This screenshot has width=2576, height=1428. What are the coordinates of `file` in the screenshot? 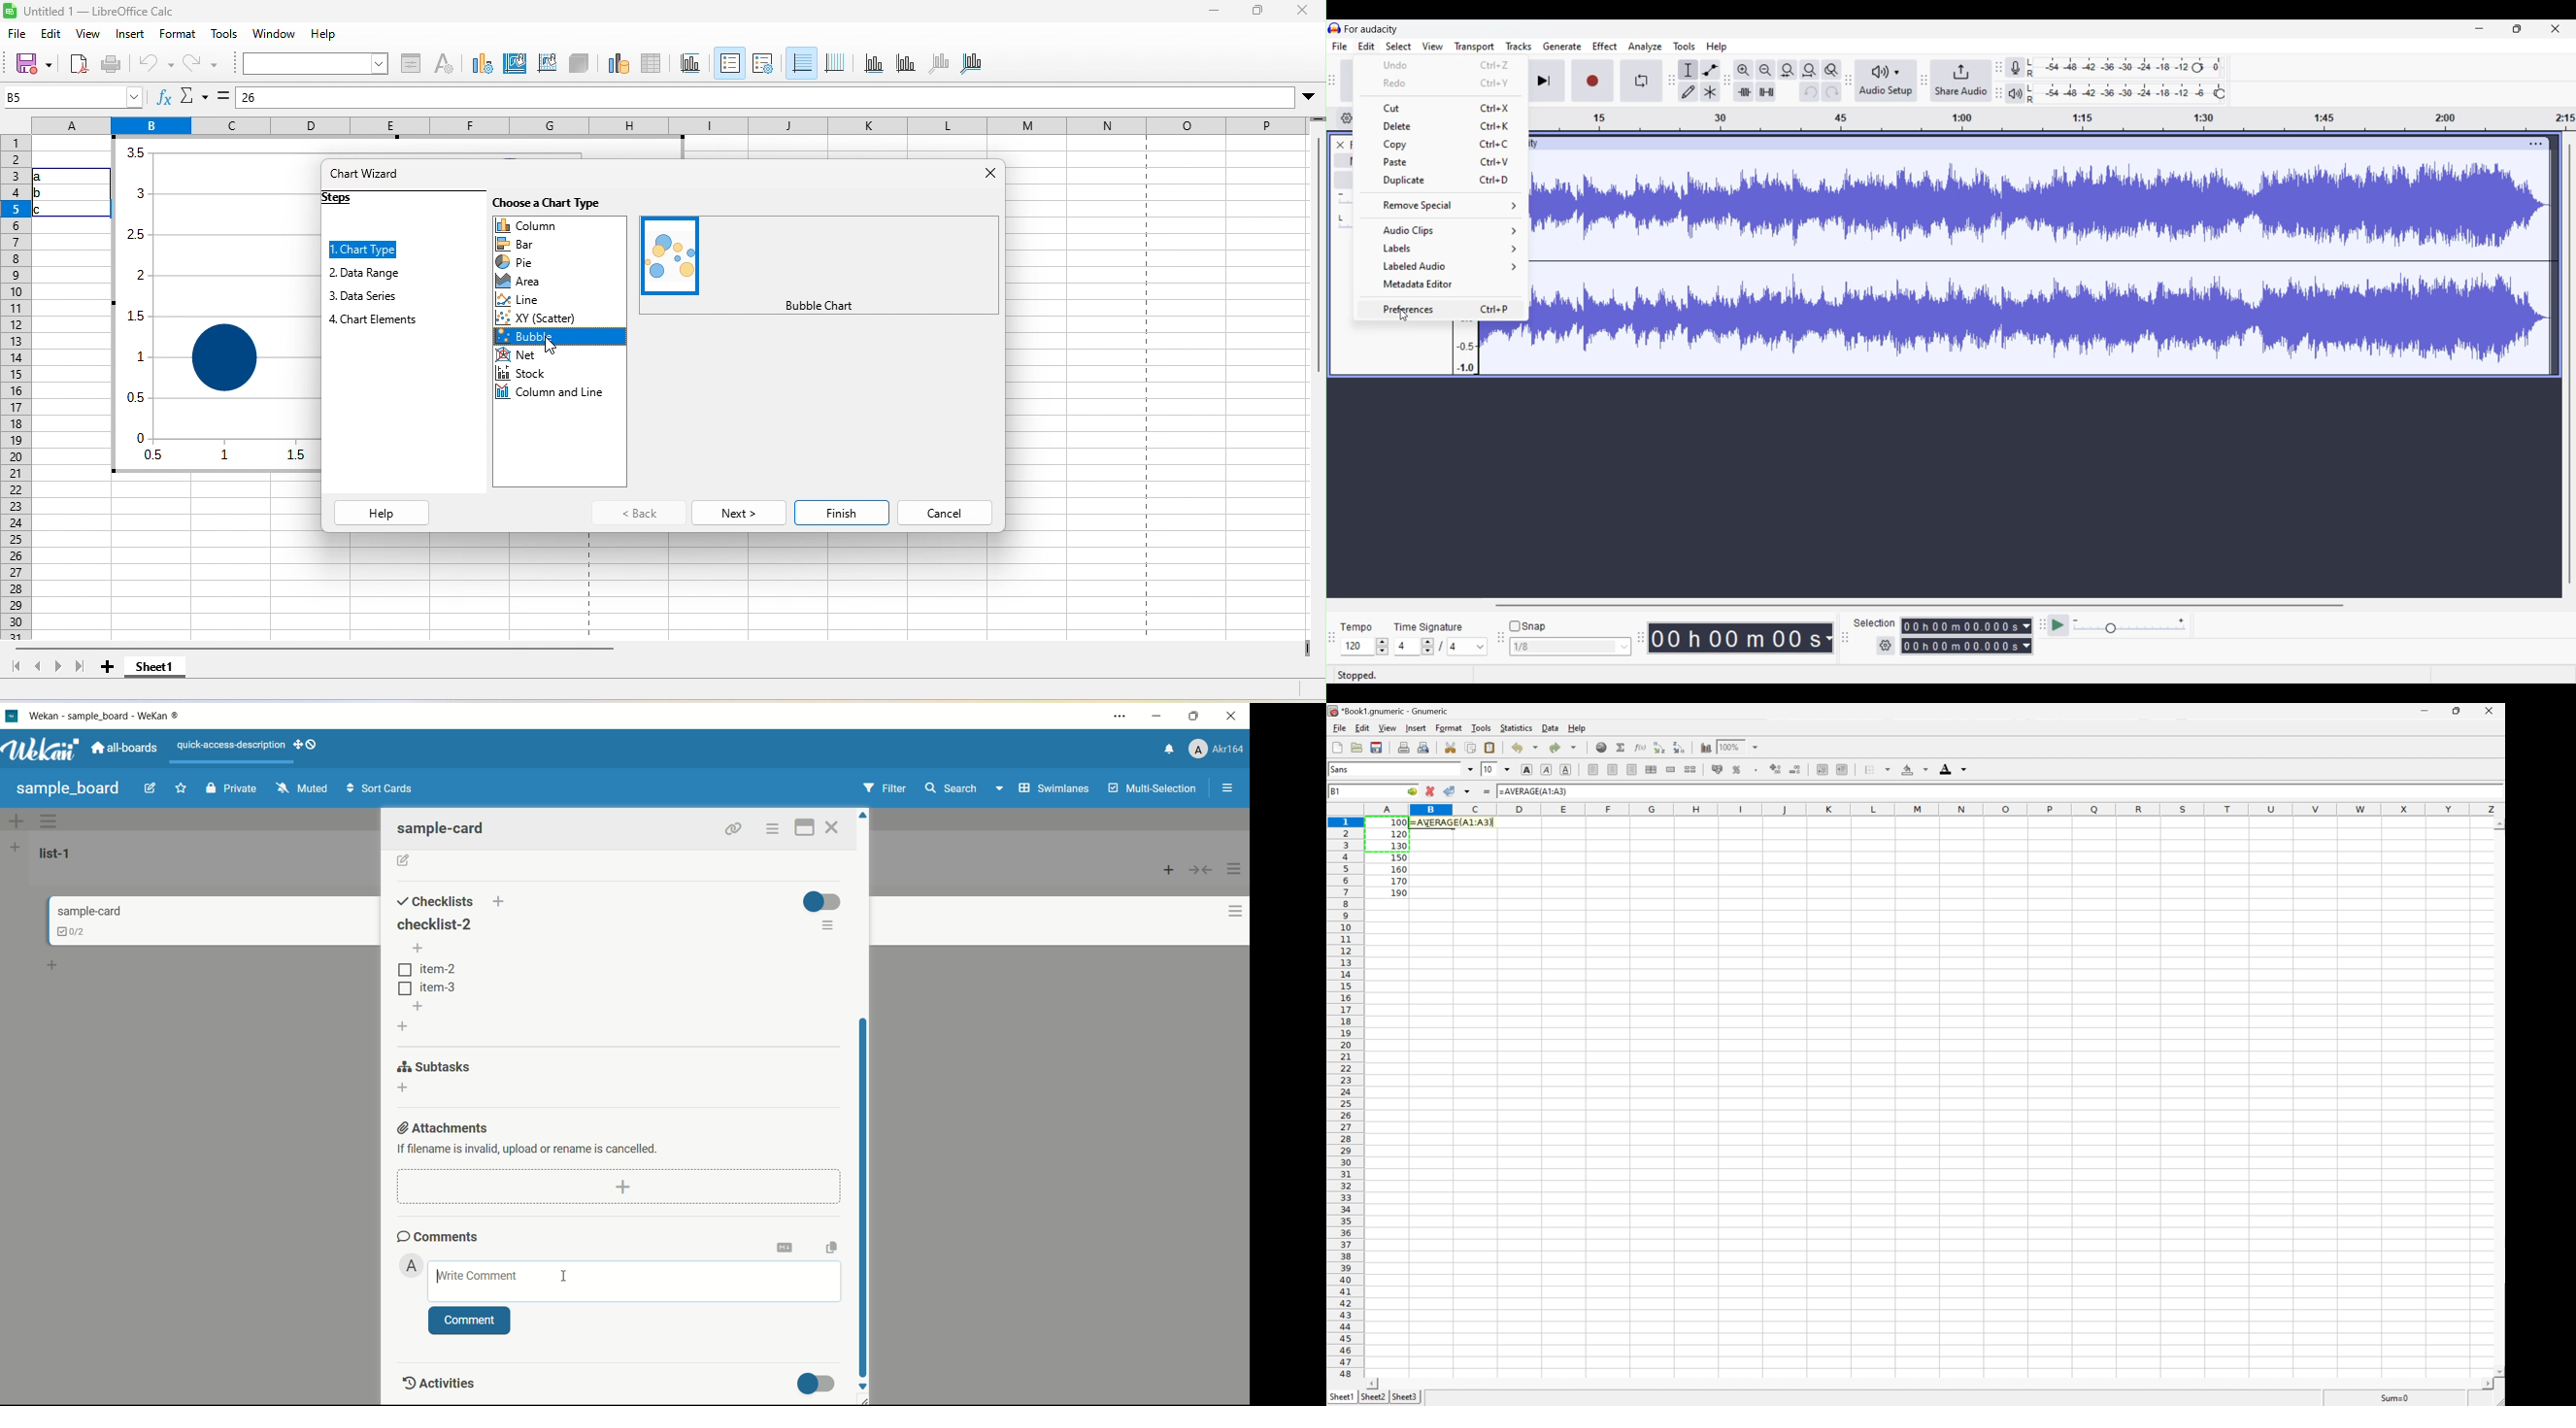 It's located at (22, 35).